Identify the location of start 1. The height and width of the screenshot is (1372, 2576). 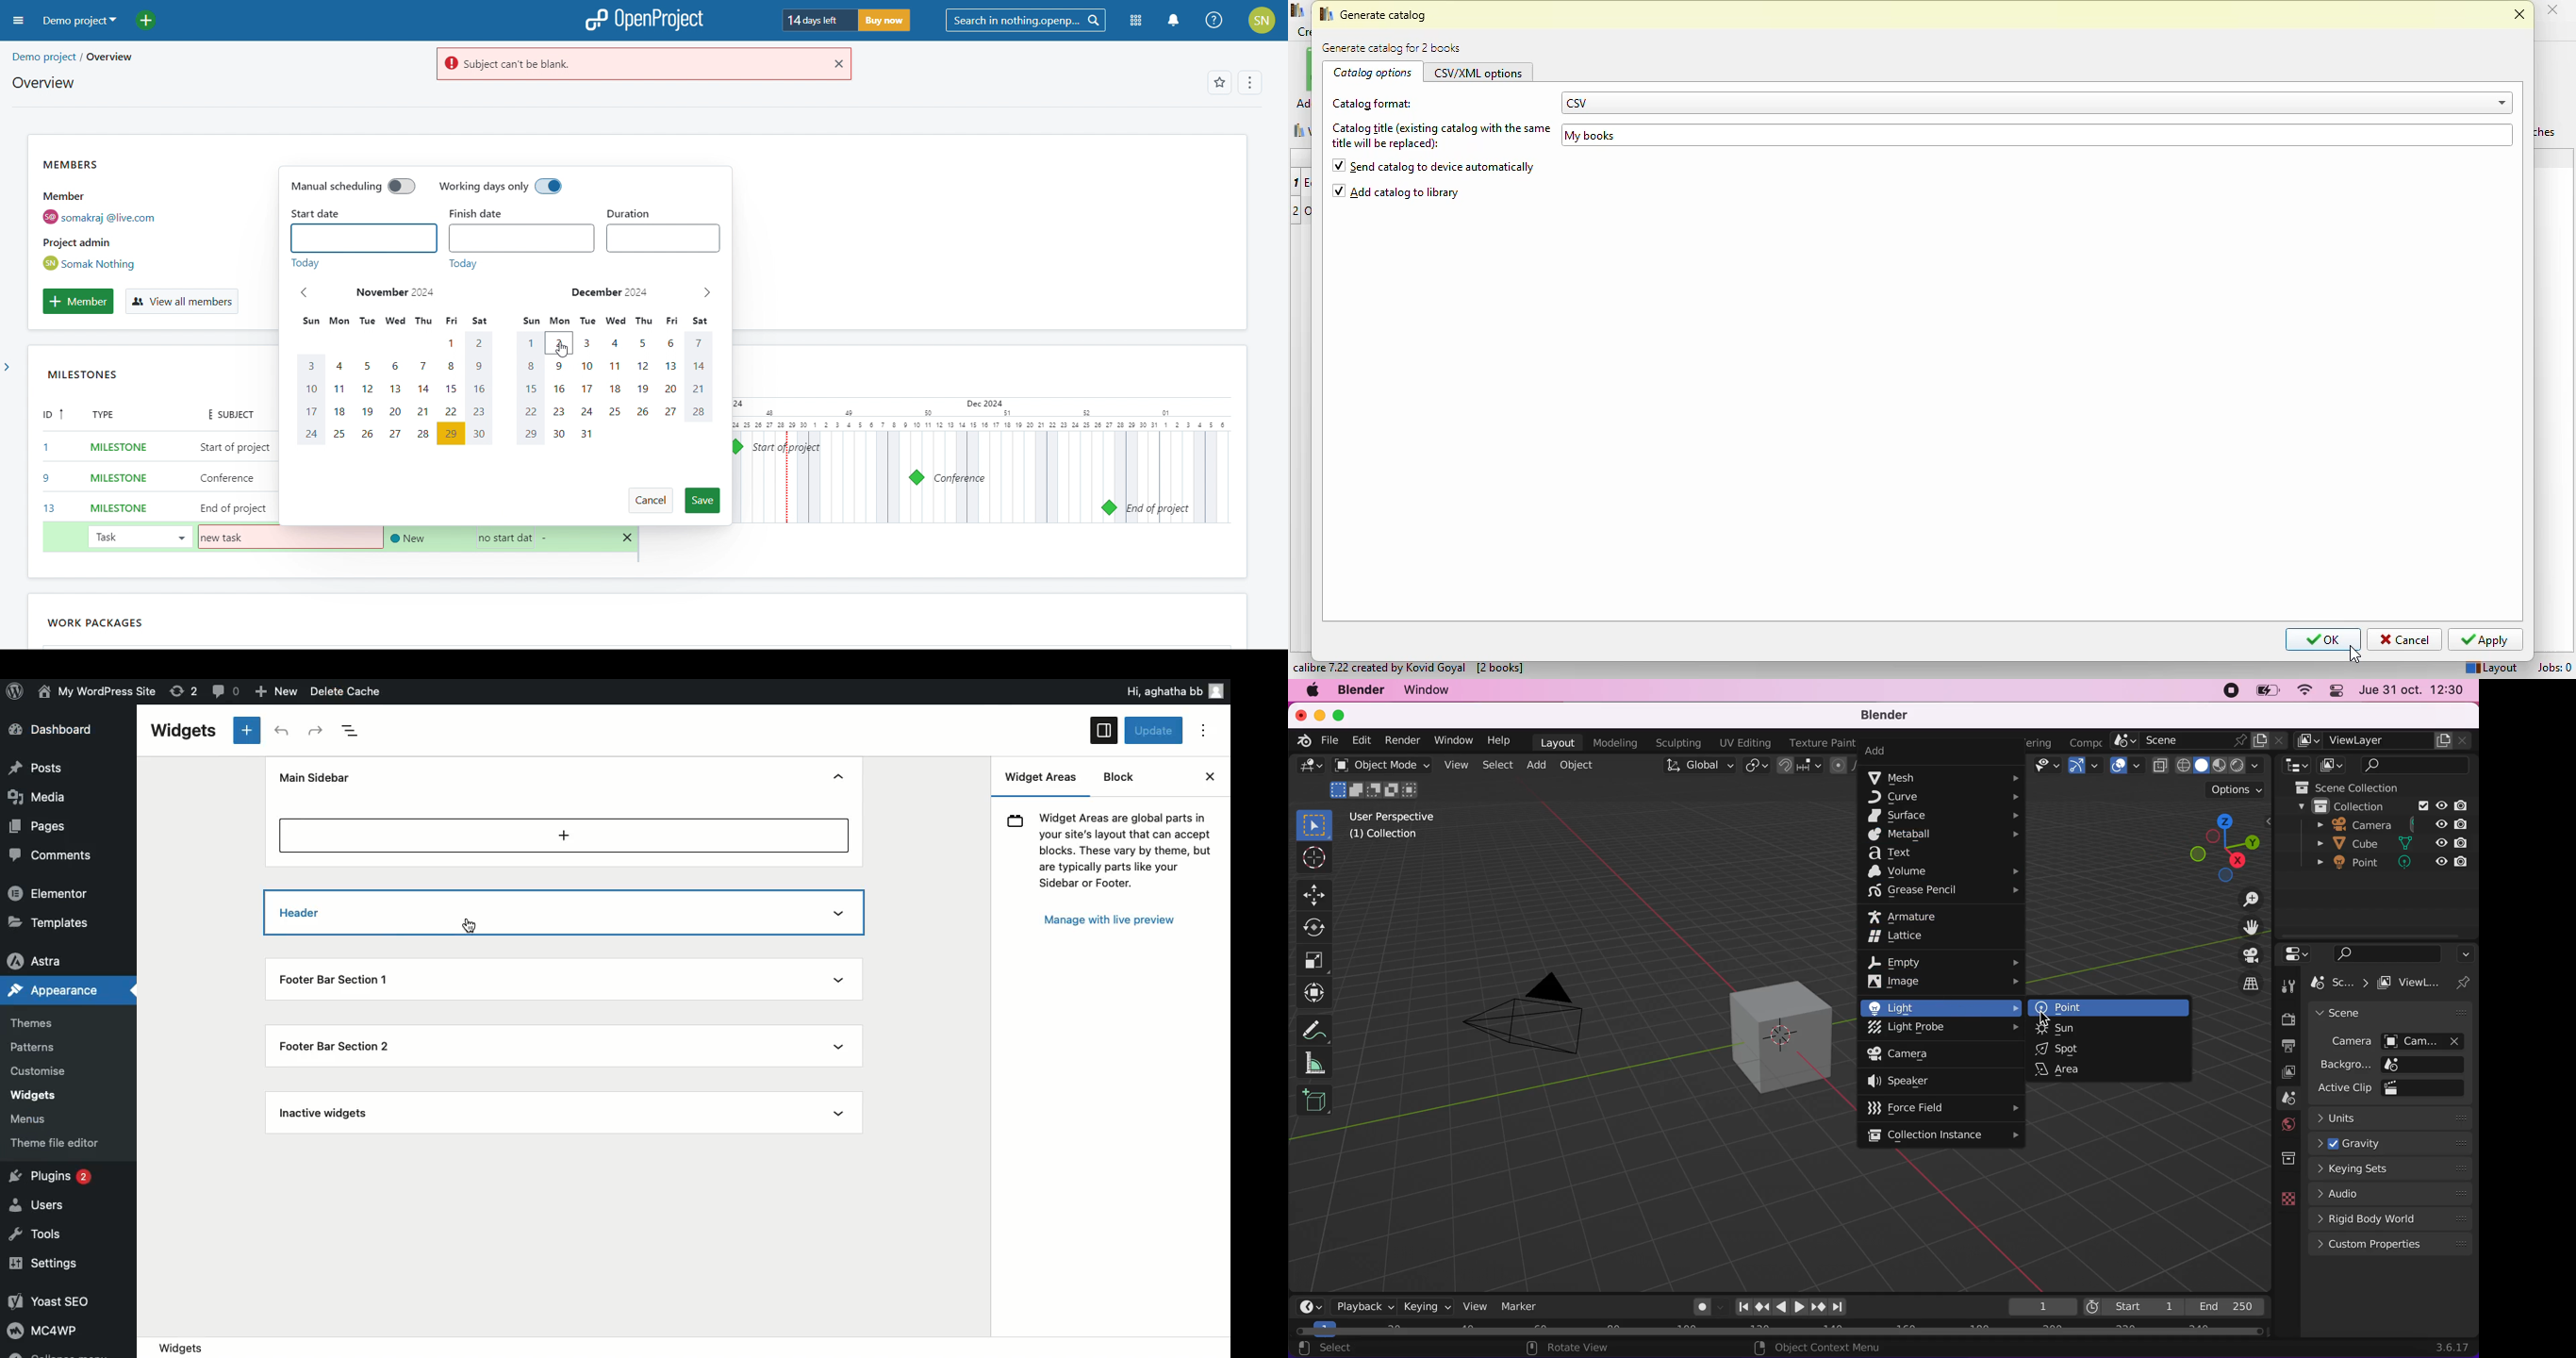
(2134, 1305).